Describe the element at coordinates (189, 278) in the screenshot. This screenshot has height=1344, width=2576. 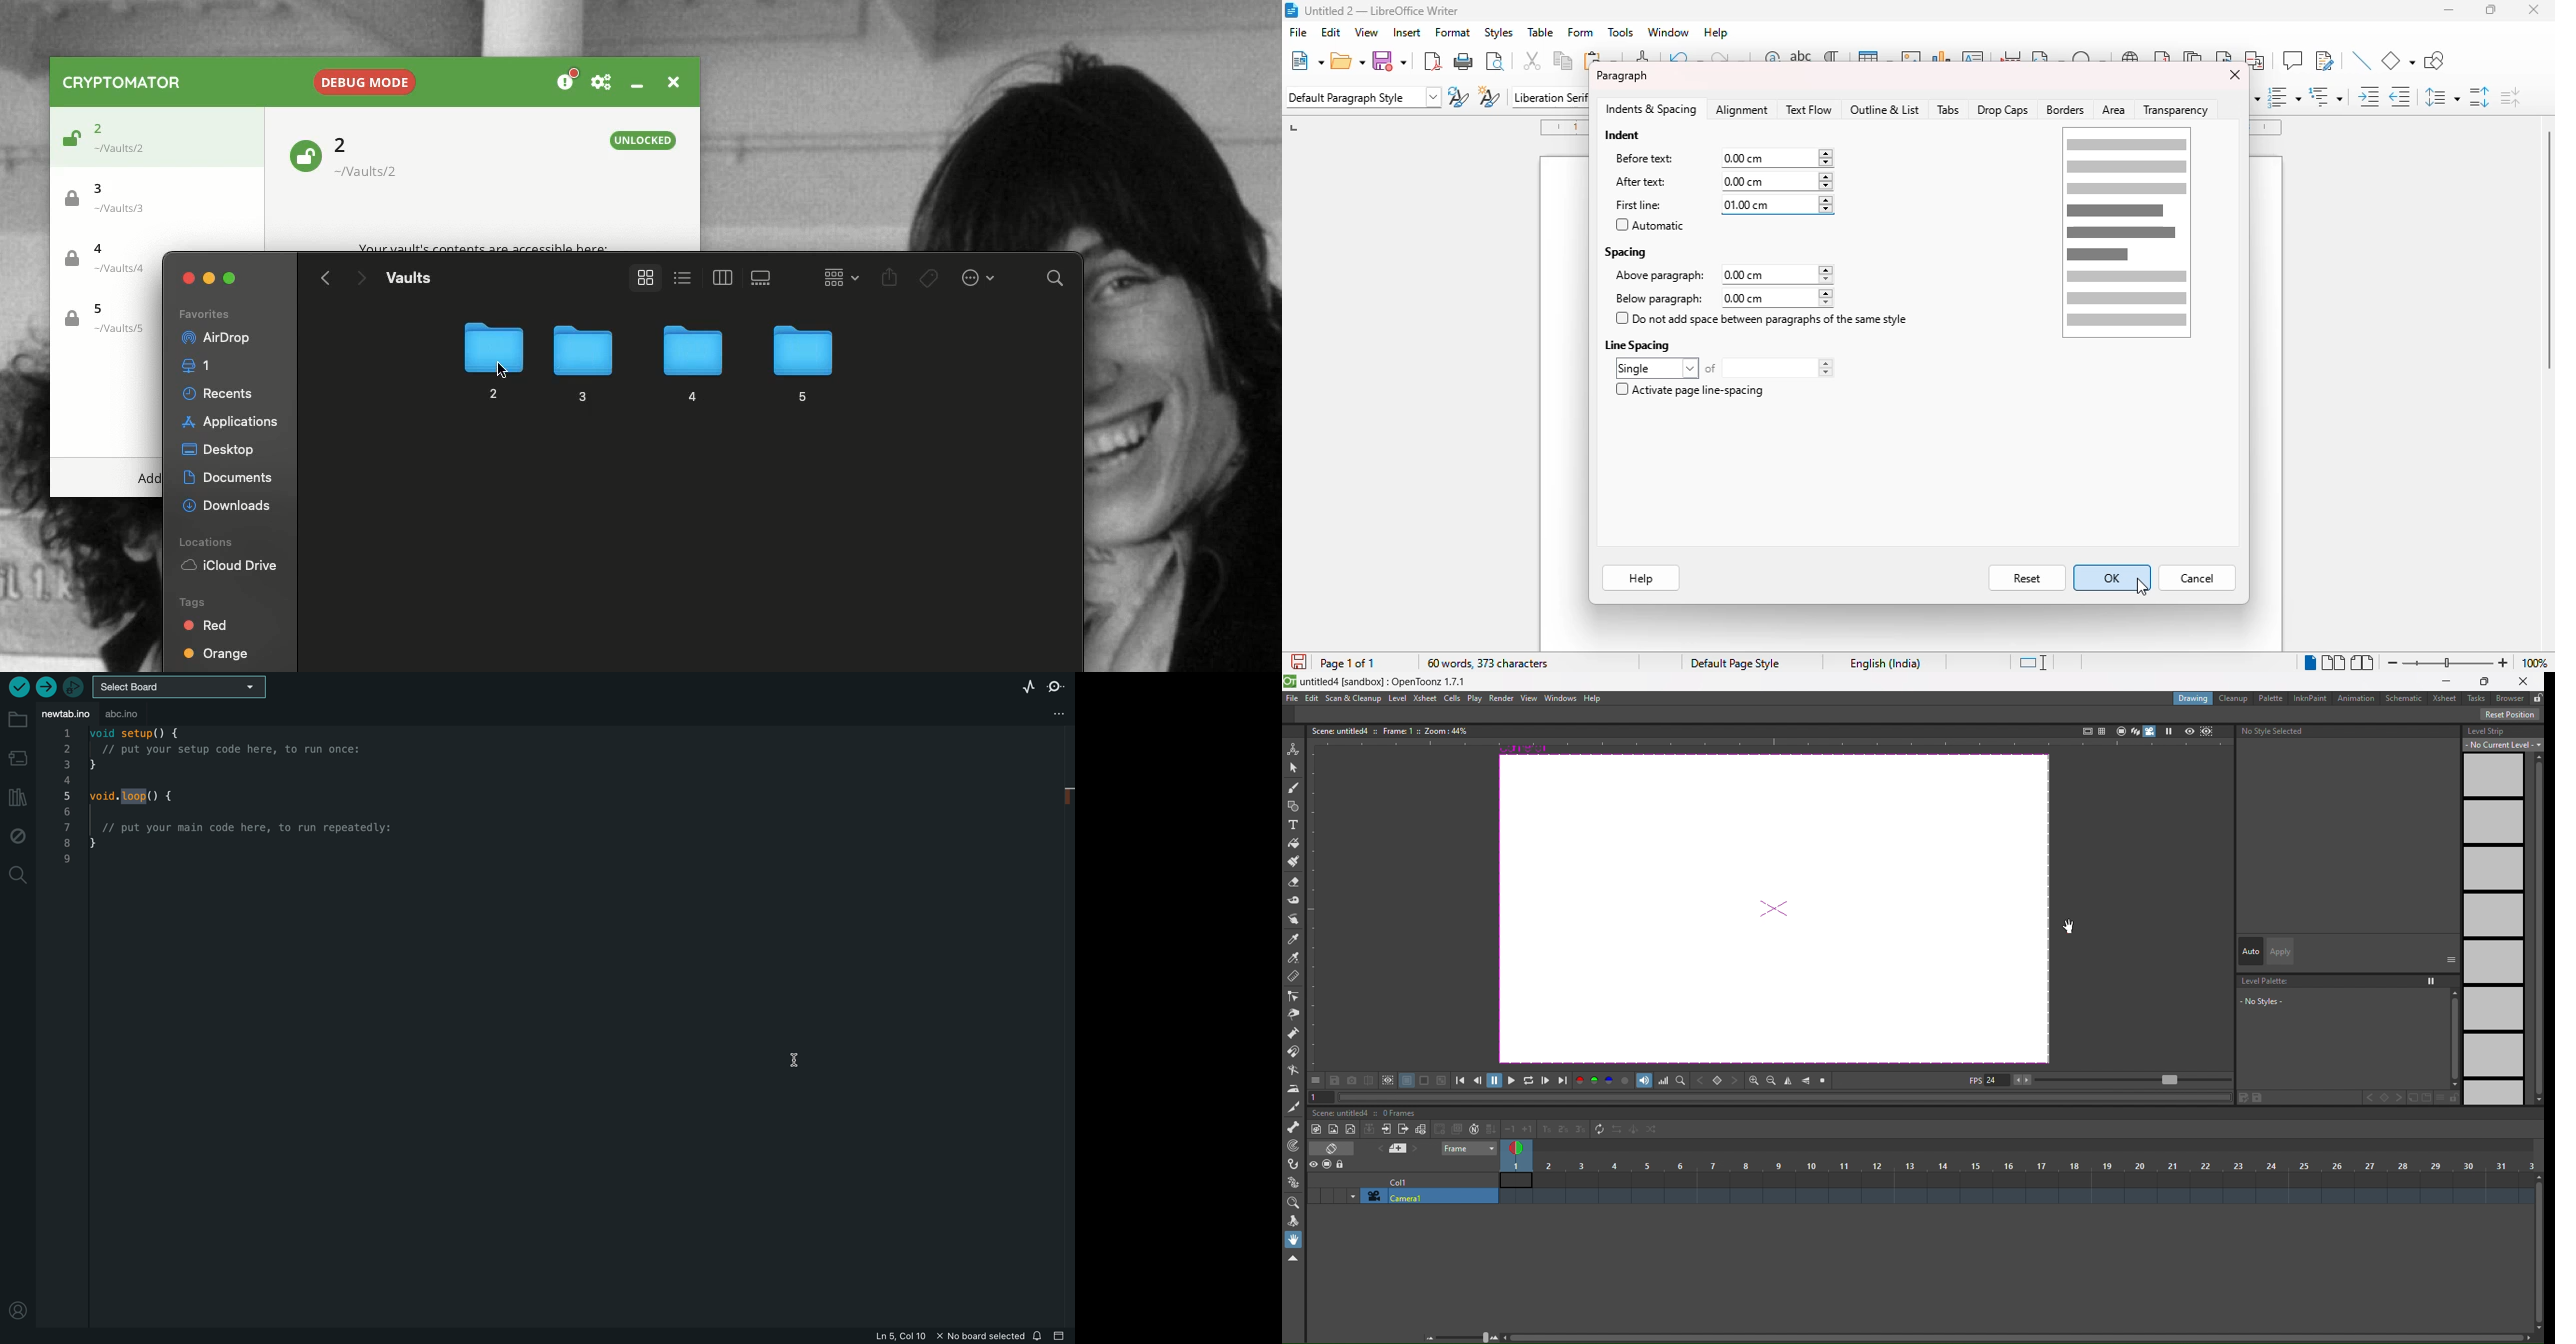
I see `Close` at that location.